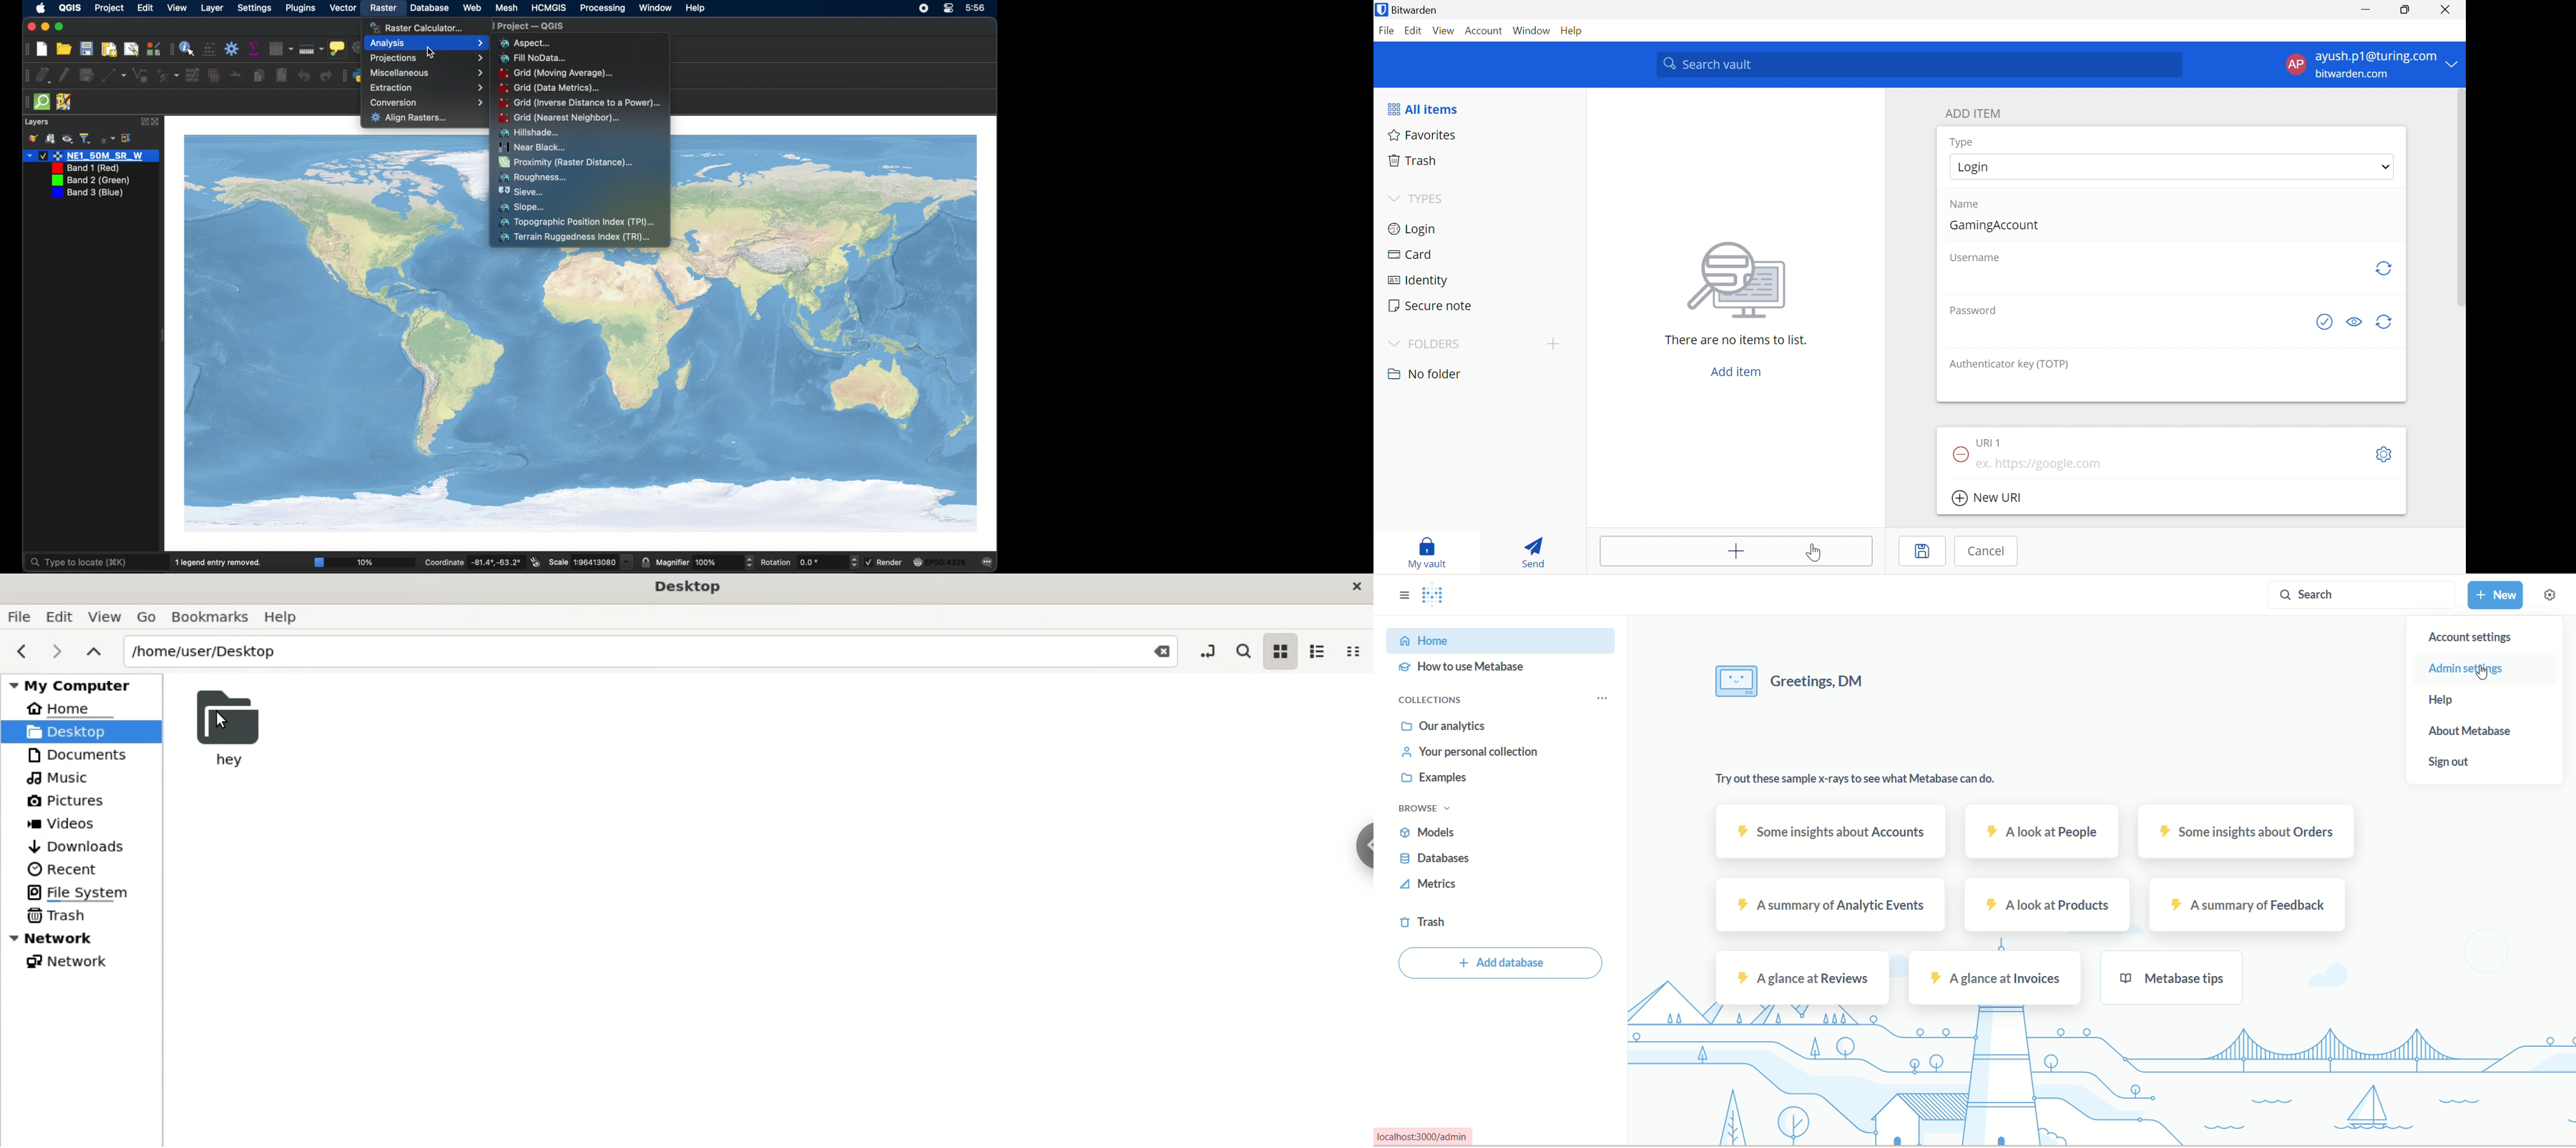 Image resolution: width=2576 pixels, height=1148 pixels. Describe the element at coordinates (1419, 282) in the screenshot. I see `Identity` at that location.